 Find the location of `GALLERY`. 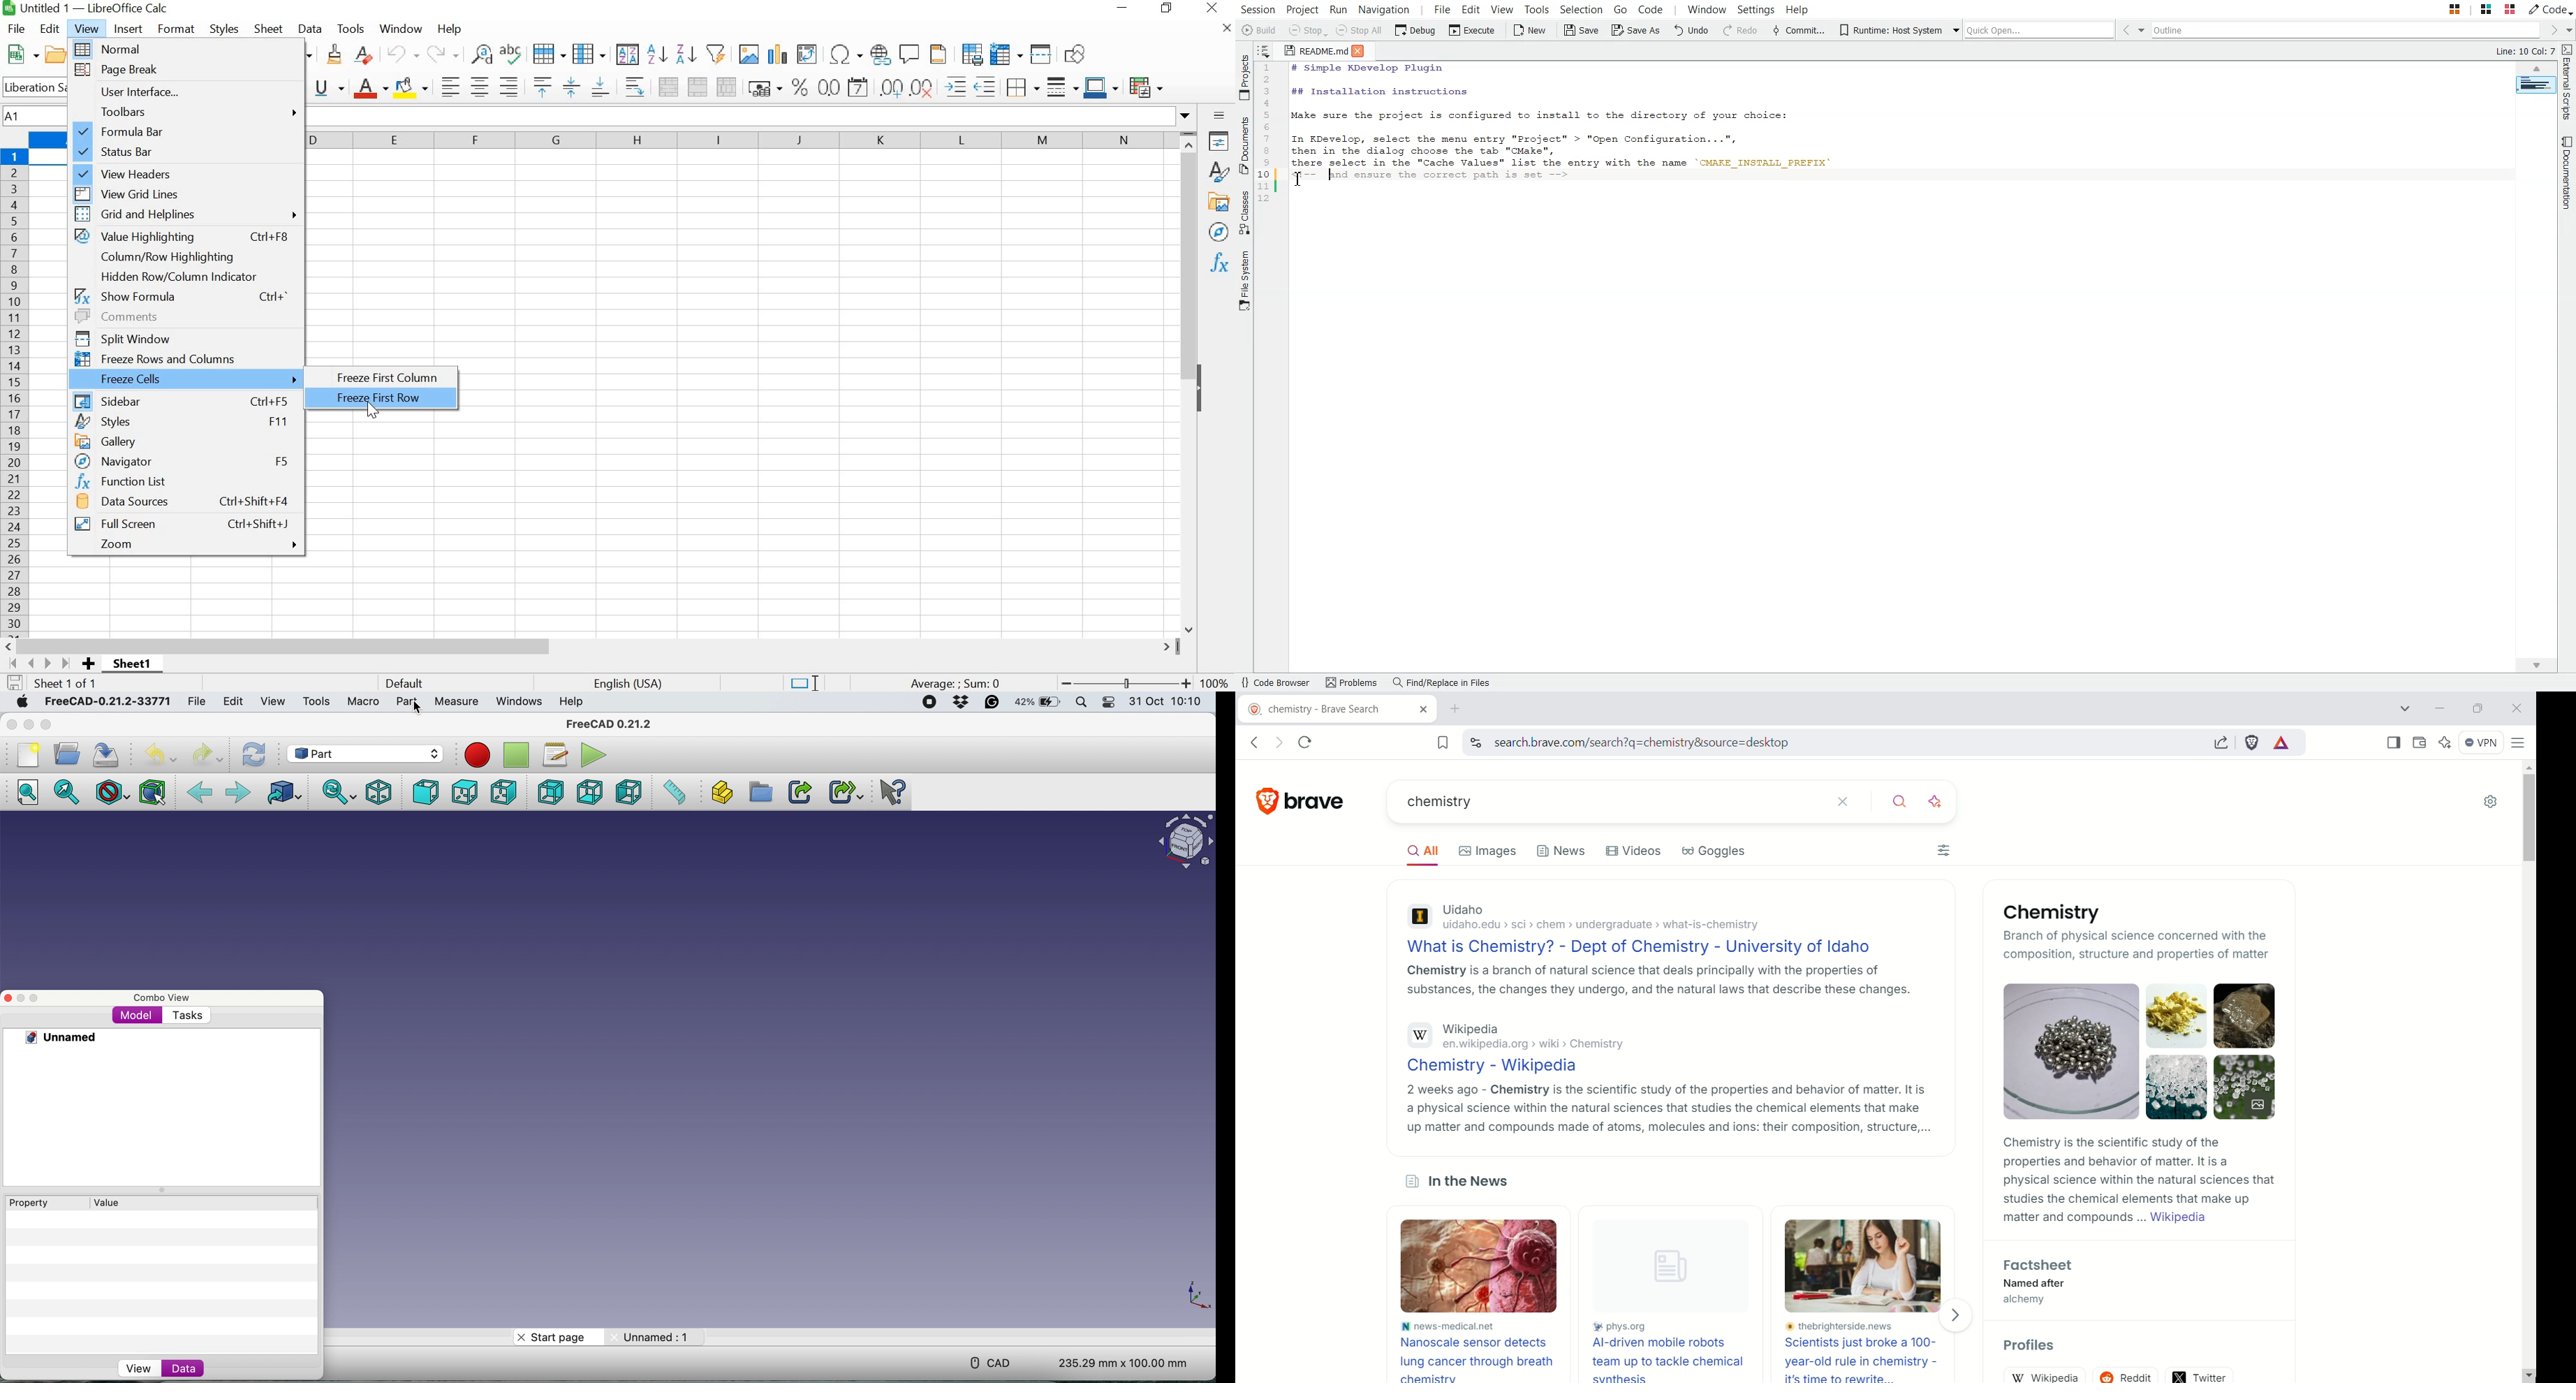

GALLERY is located at coordinates (185, 440).